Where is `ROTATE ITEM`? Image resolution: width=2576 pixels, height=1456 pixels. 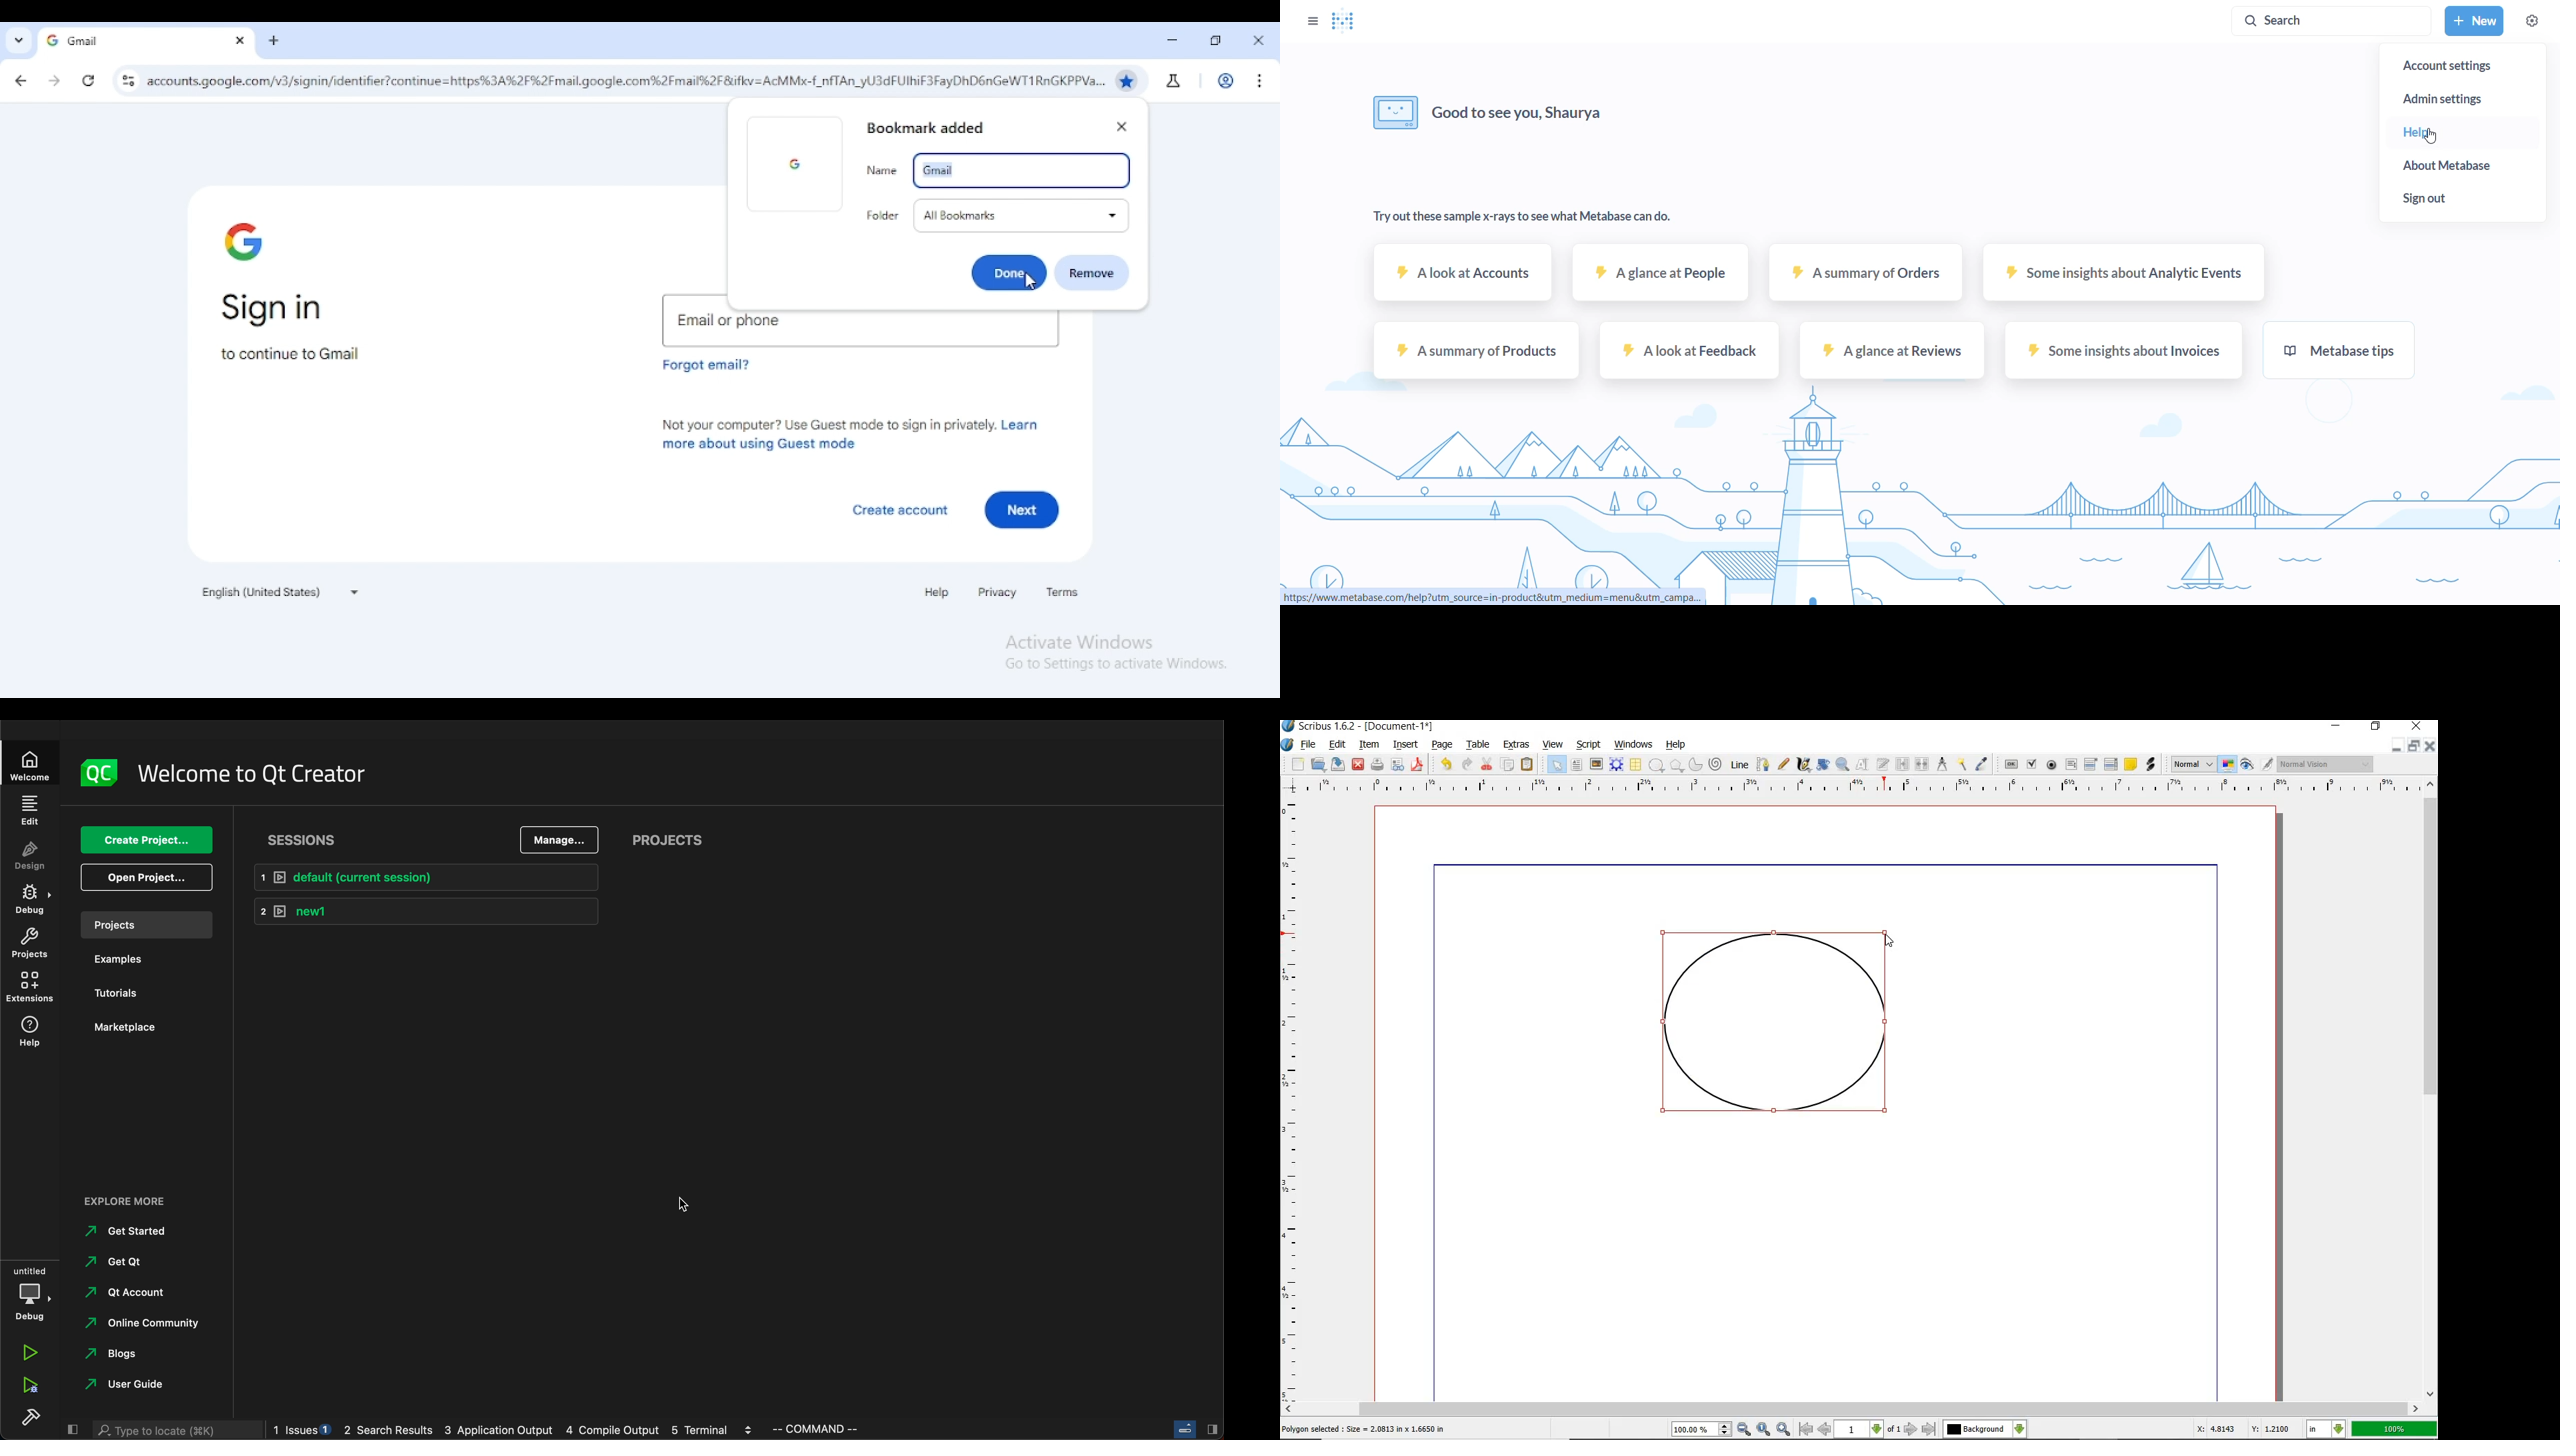 ROTATE ITEM is located at coordinates (1822, 763).